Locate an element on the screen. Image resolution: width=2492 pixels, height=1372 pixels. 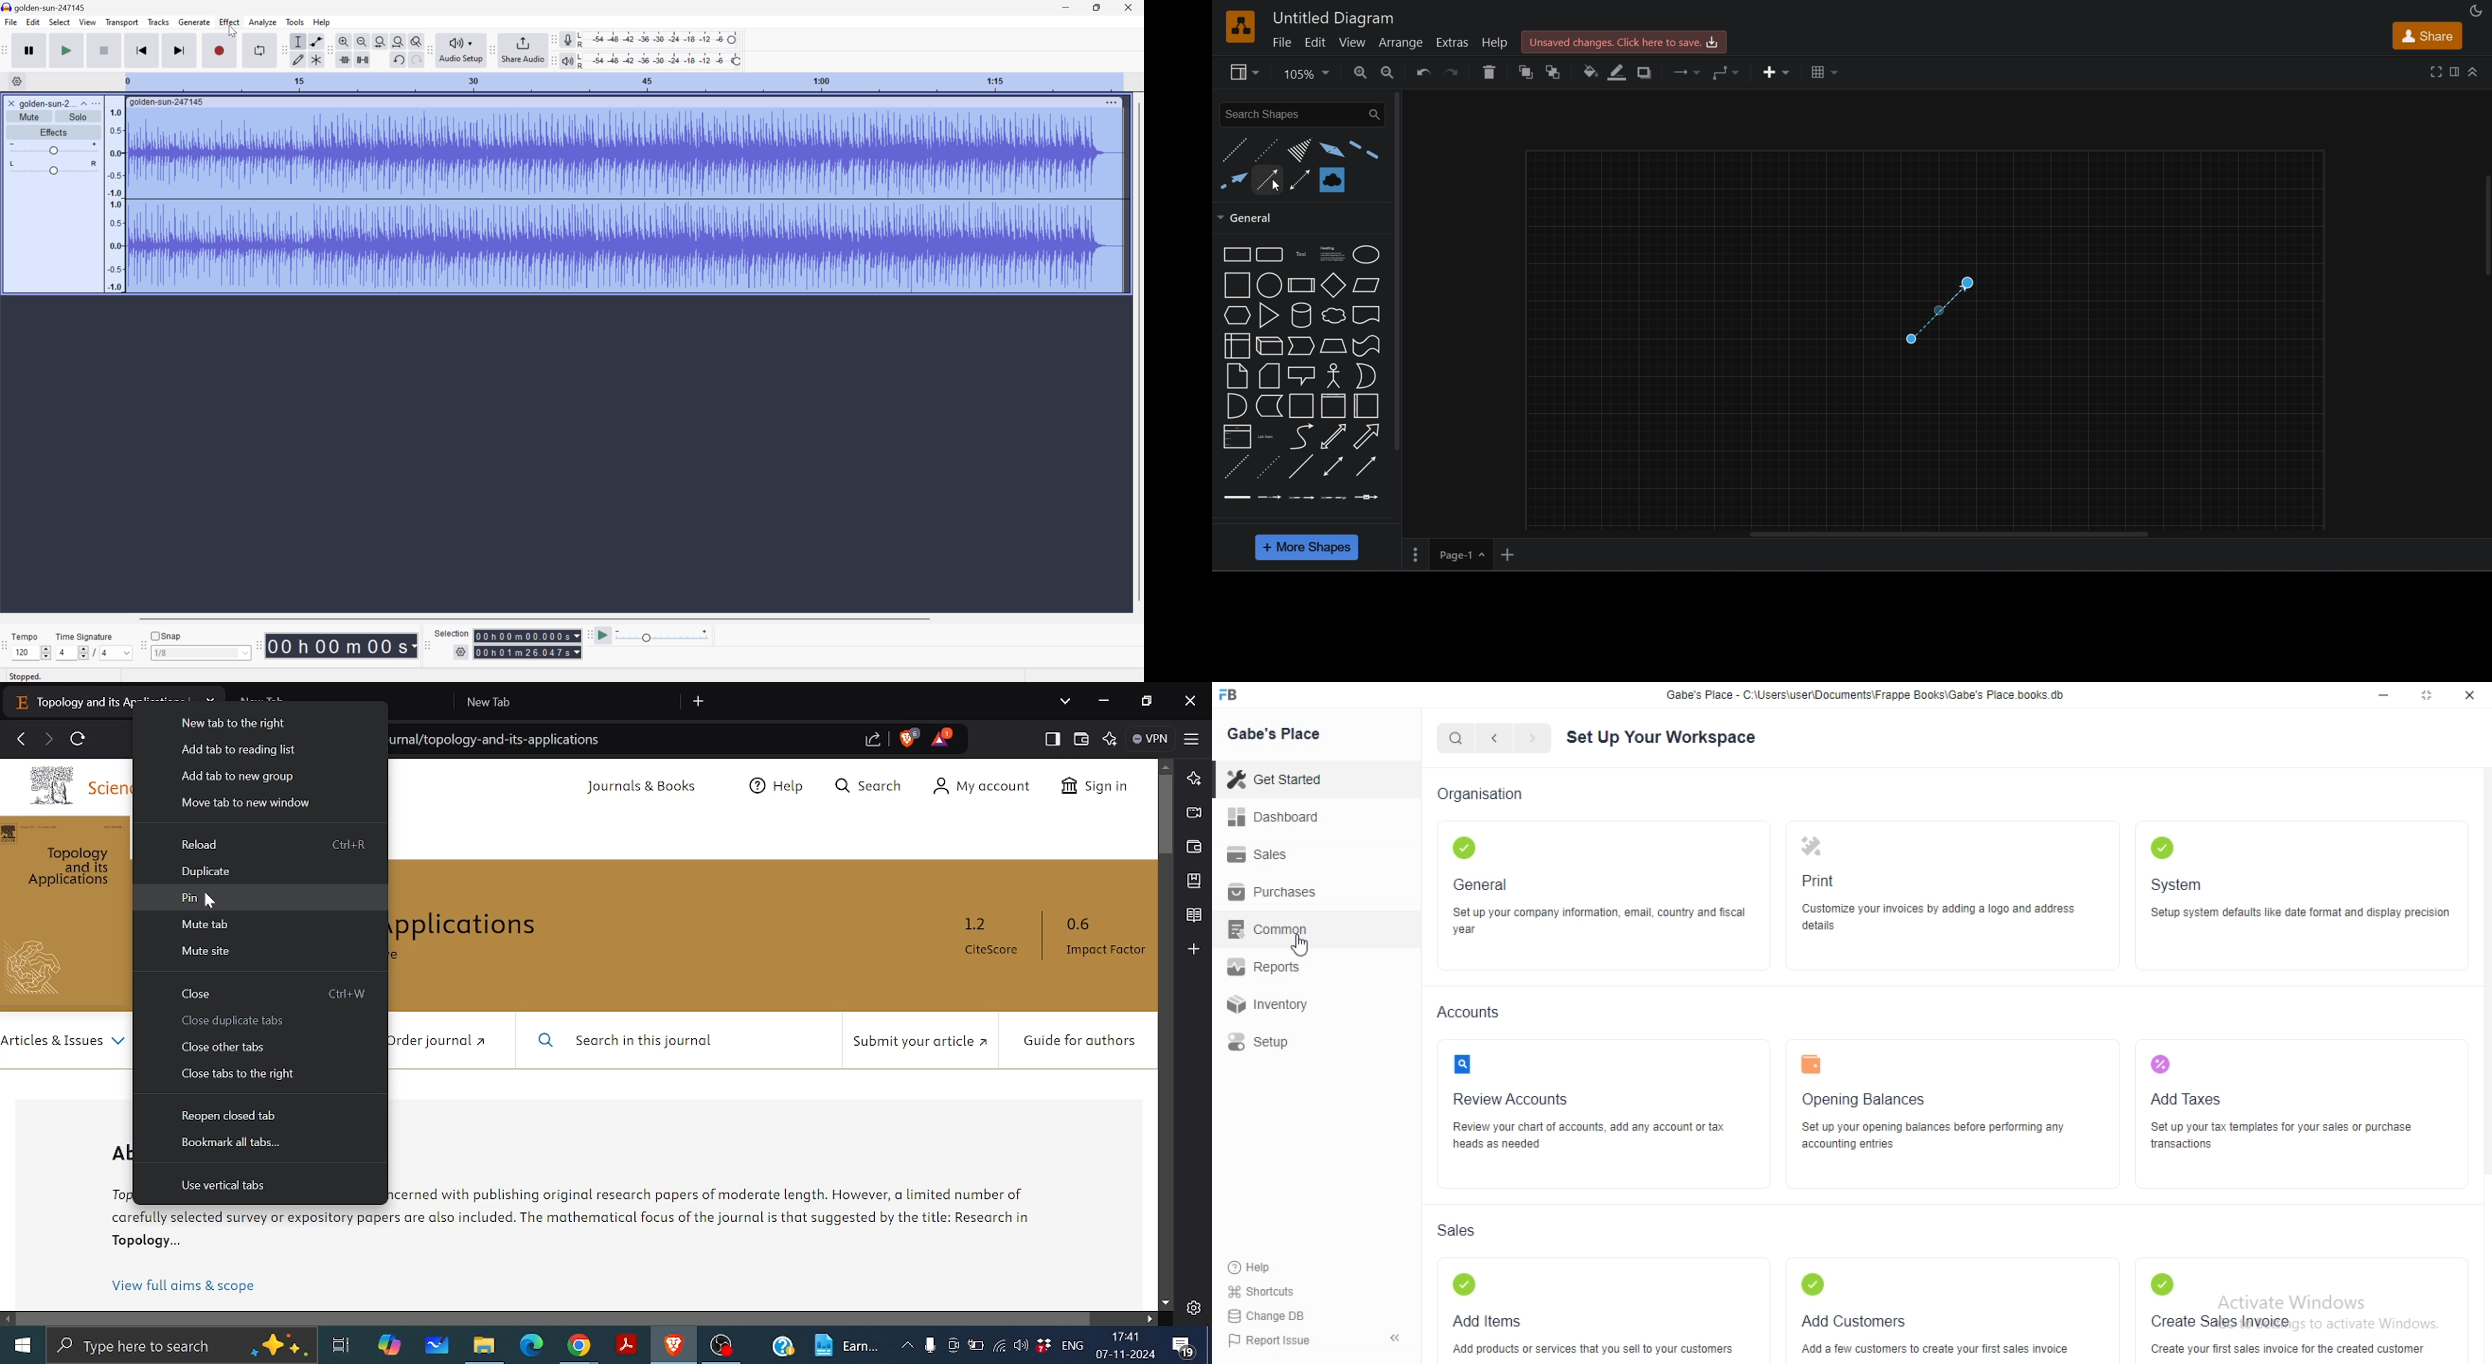
page 1 is located at coordinates (1448, 553).